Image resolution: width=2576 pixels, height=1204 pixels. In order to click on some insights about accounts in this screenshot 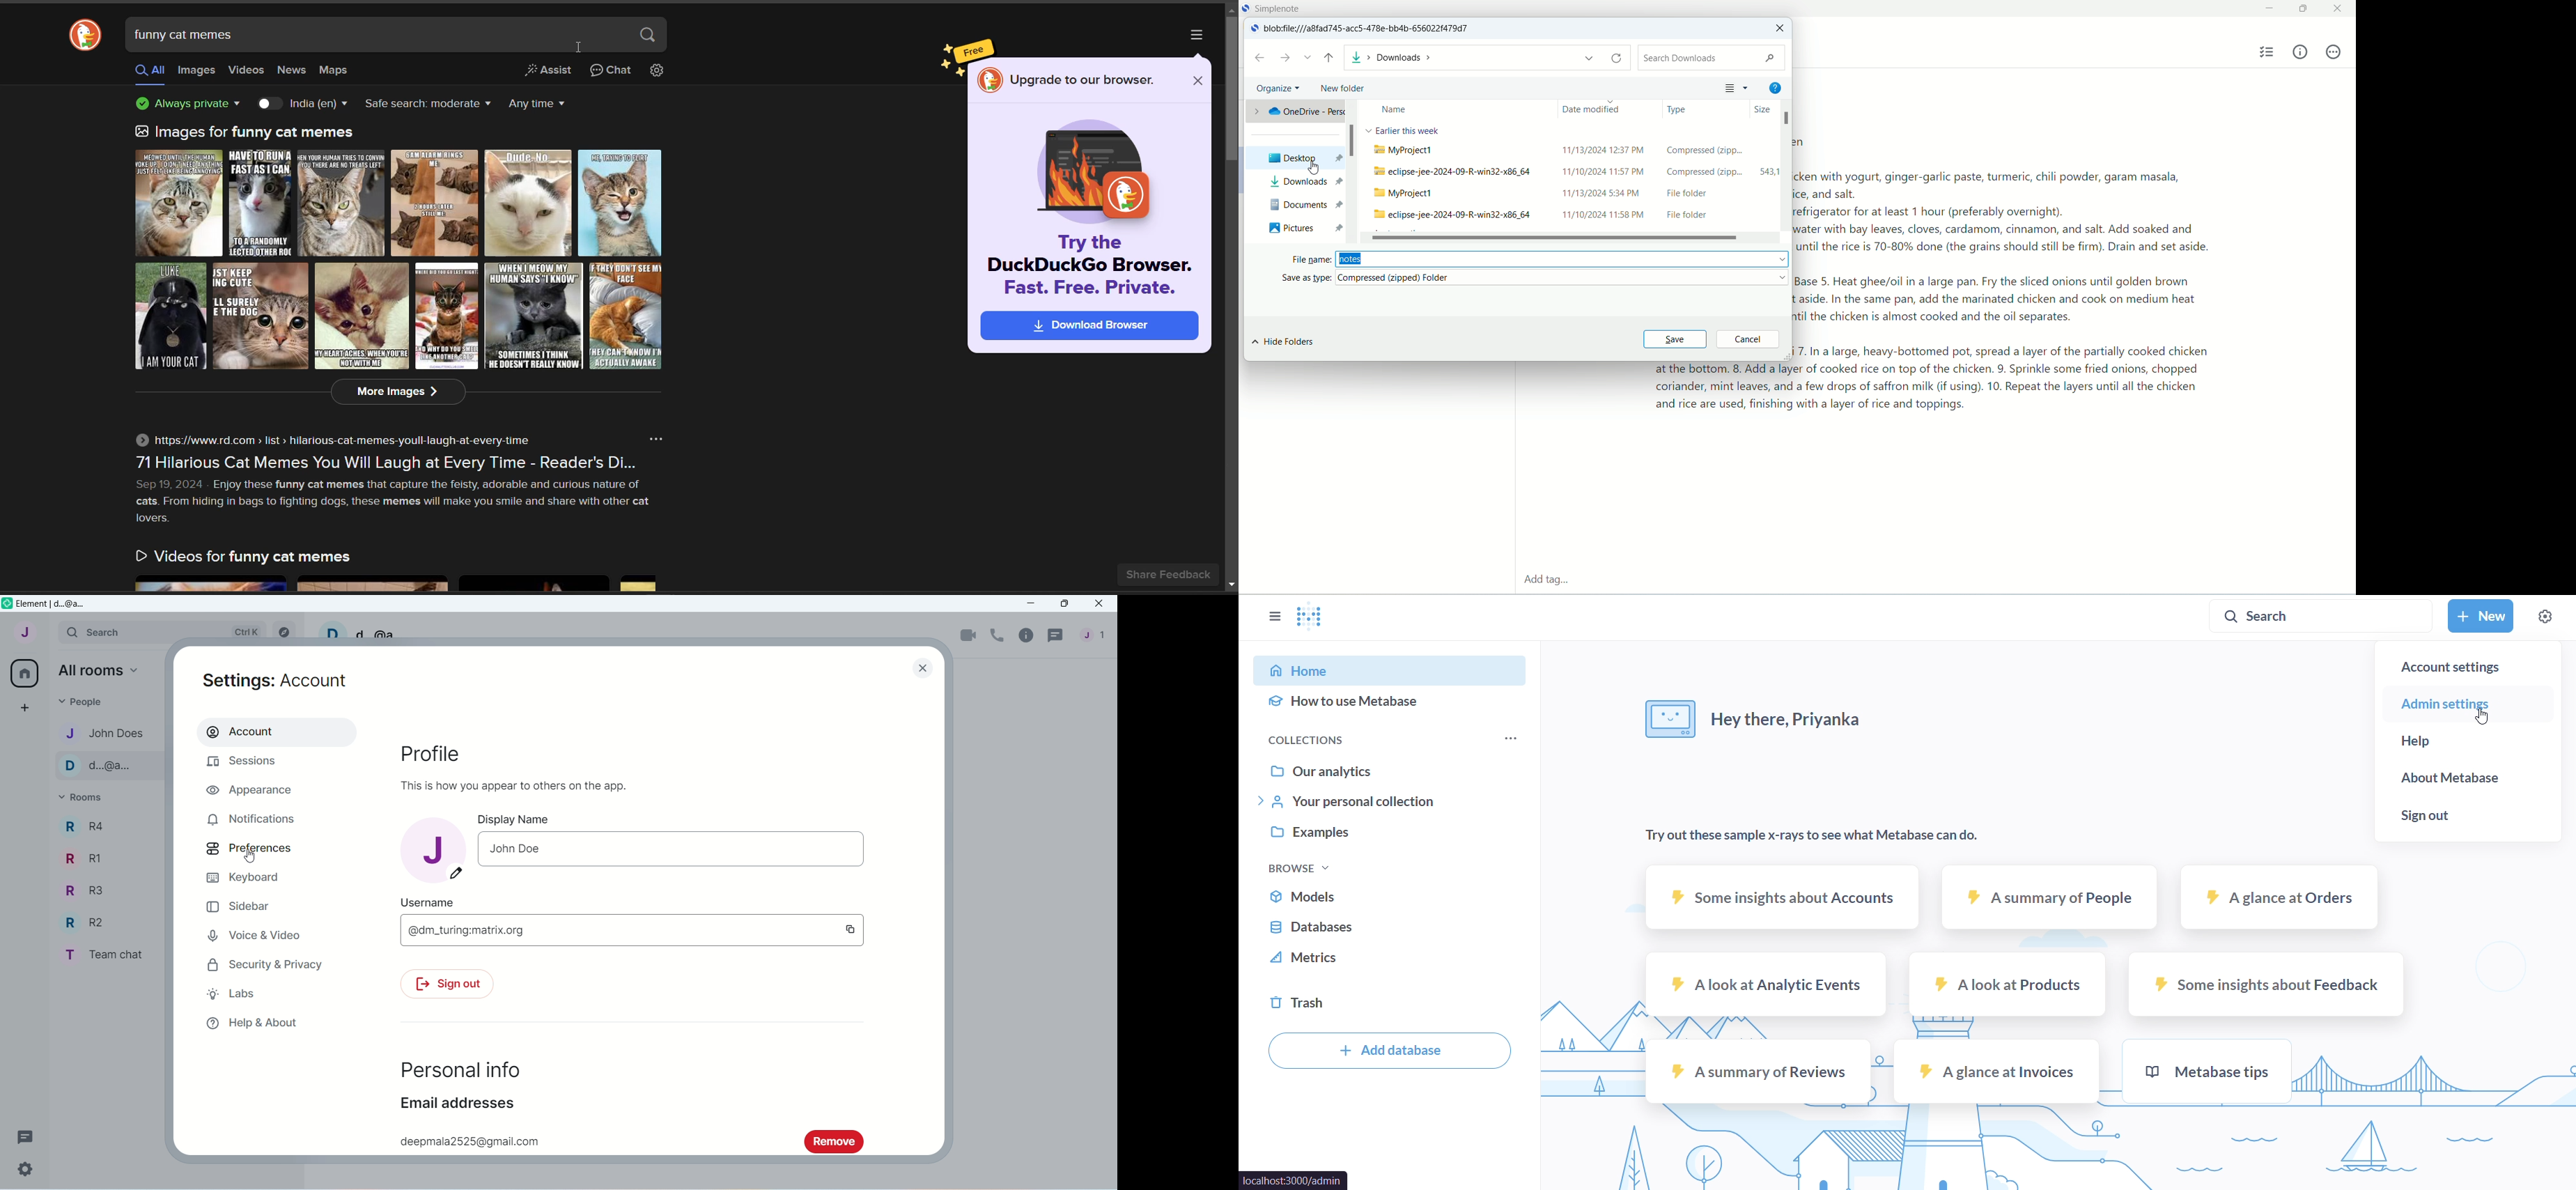, I will do `click(1782, 897)`.